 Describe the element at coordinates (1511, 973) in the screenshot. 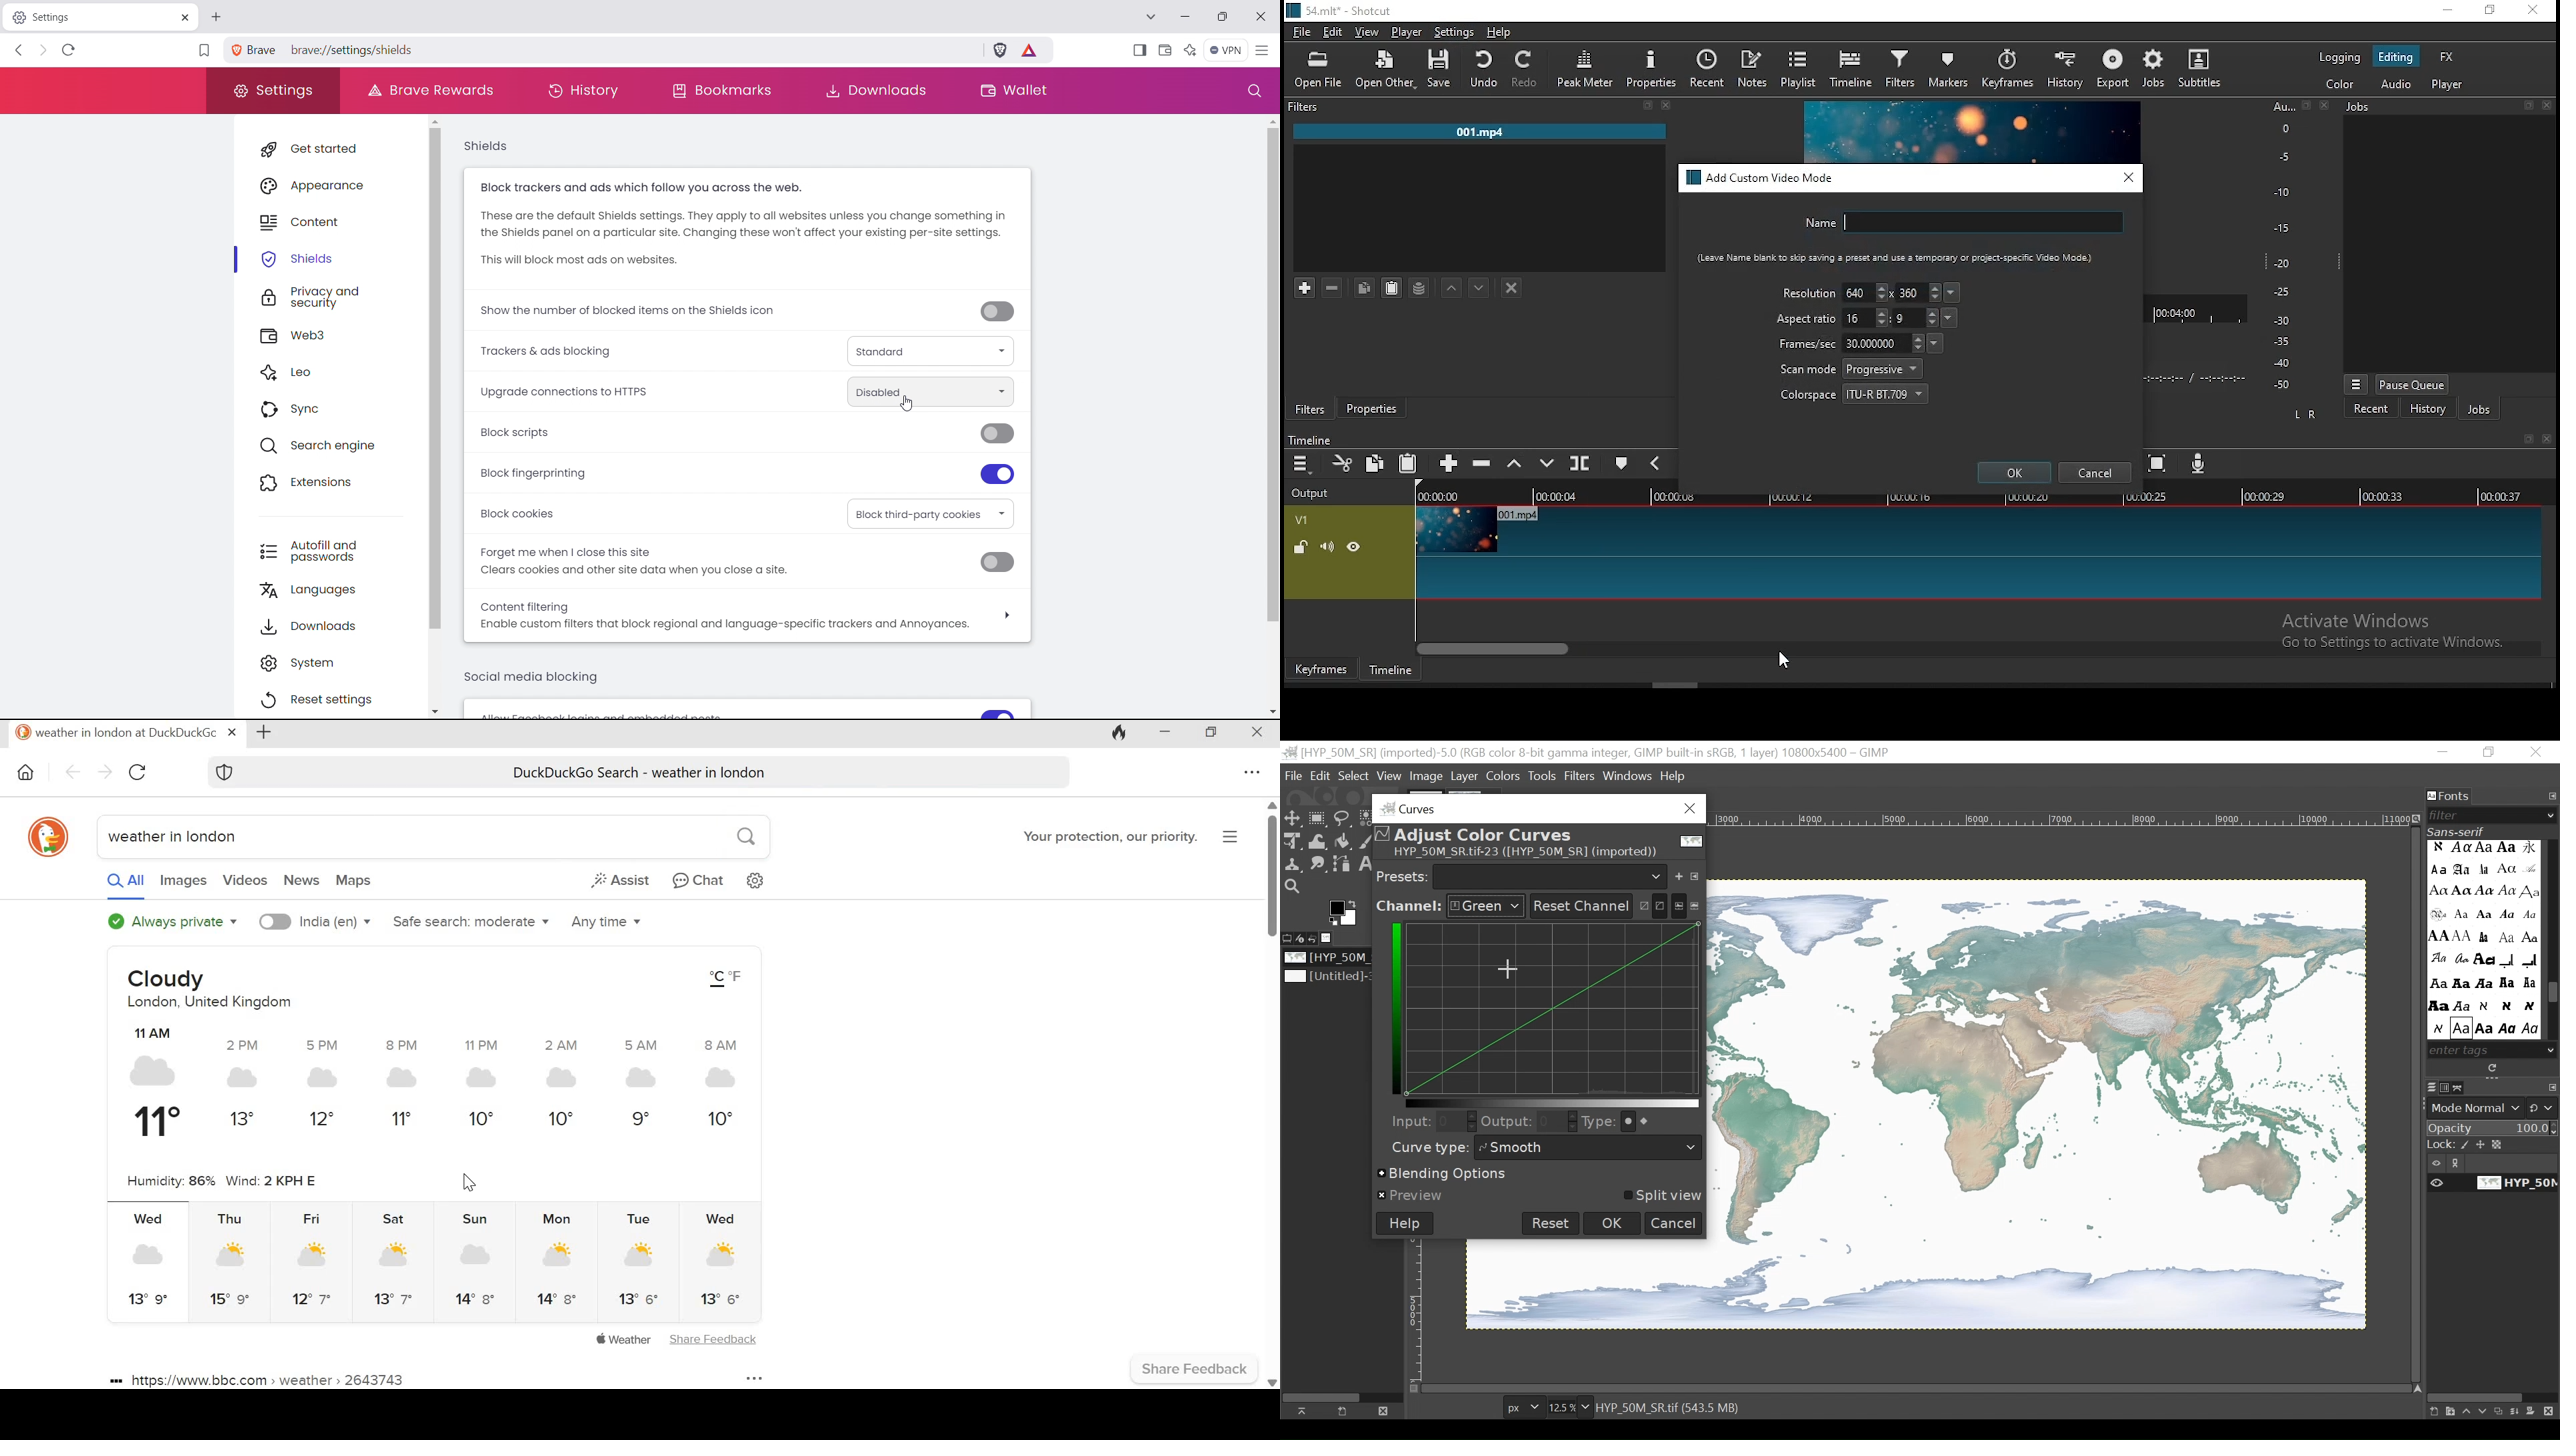

I see `cursor` at that location.